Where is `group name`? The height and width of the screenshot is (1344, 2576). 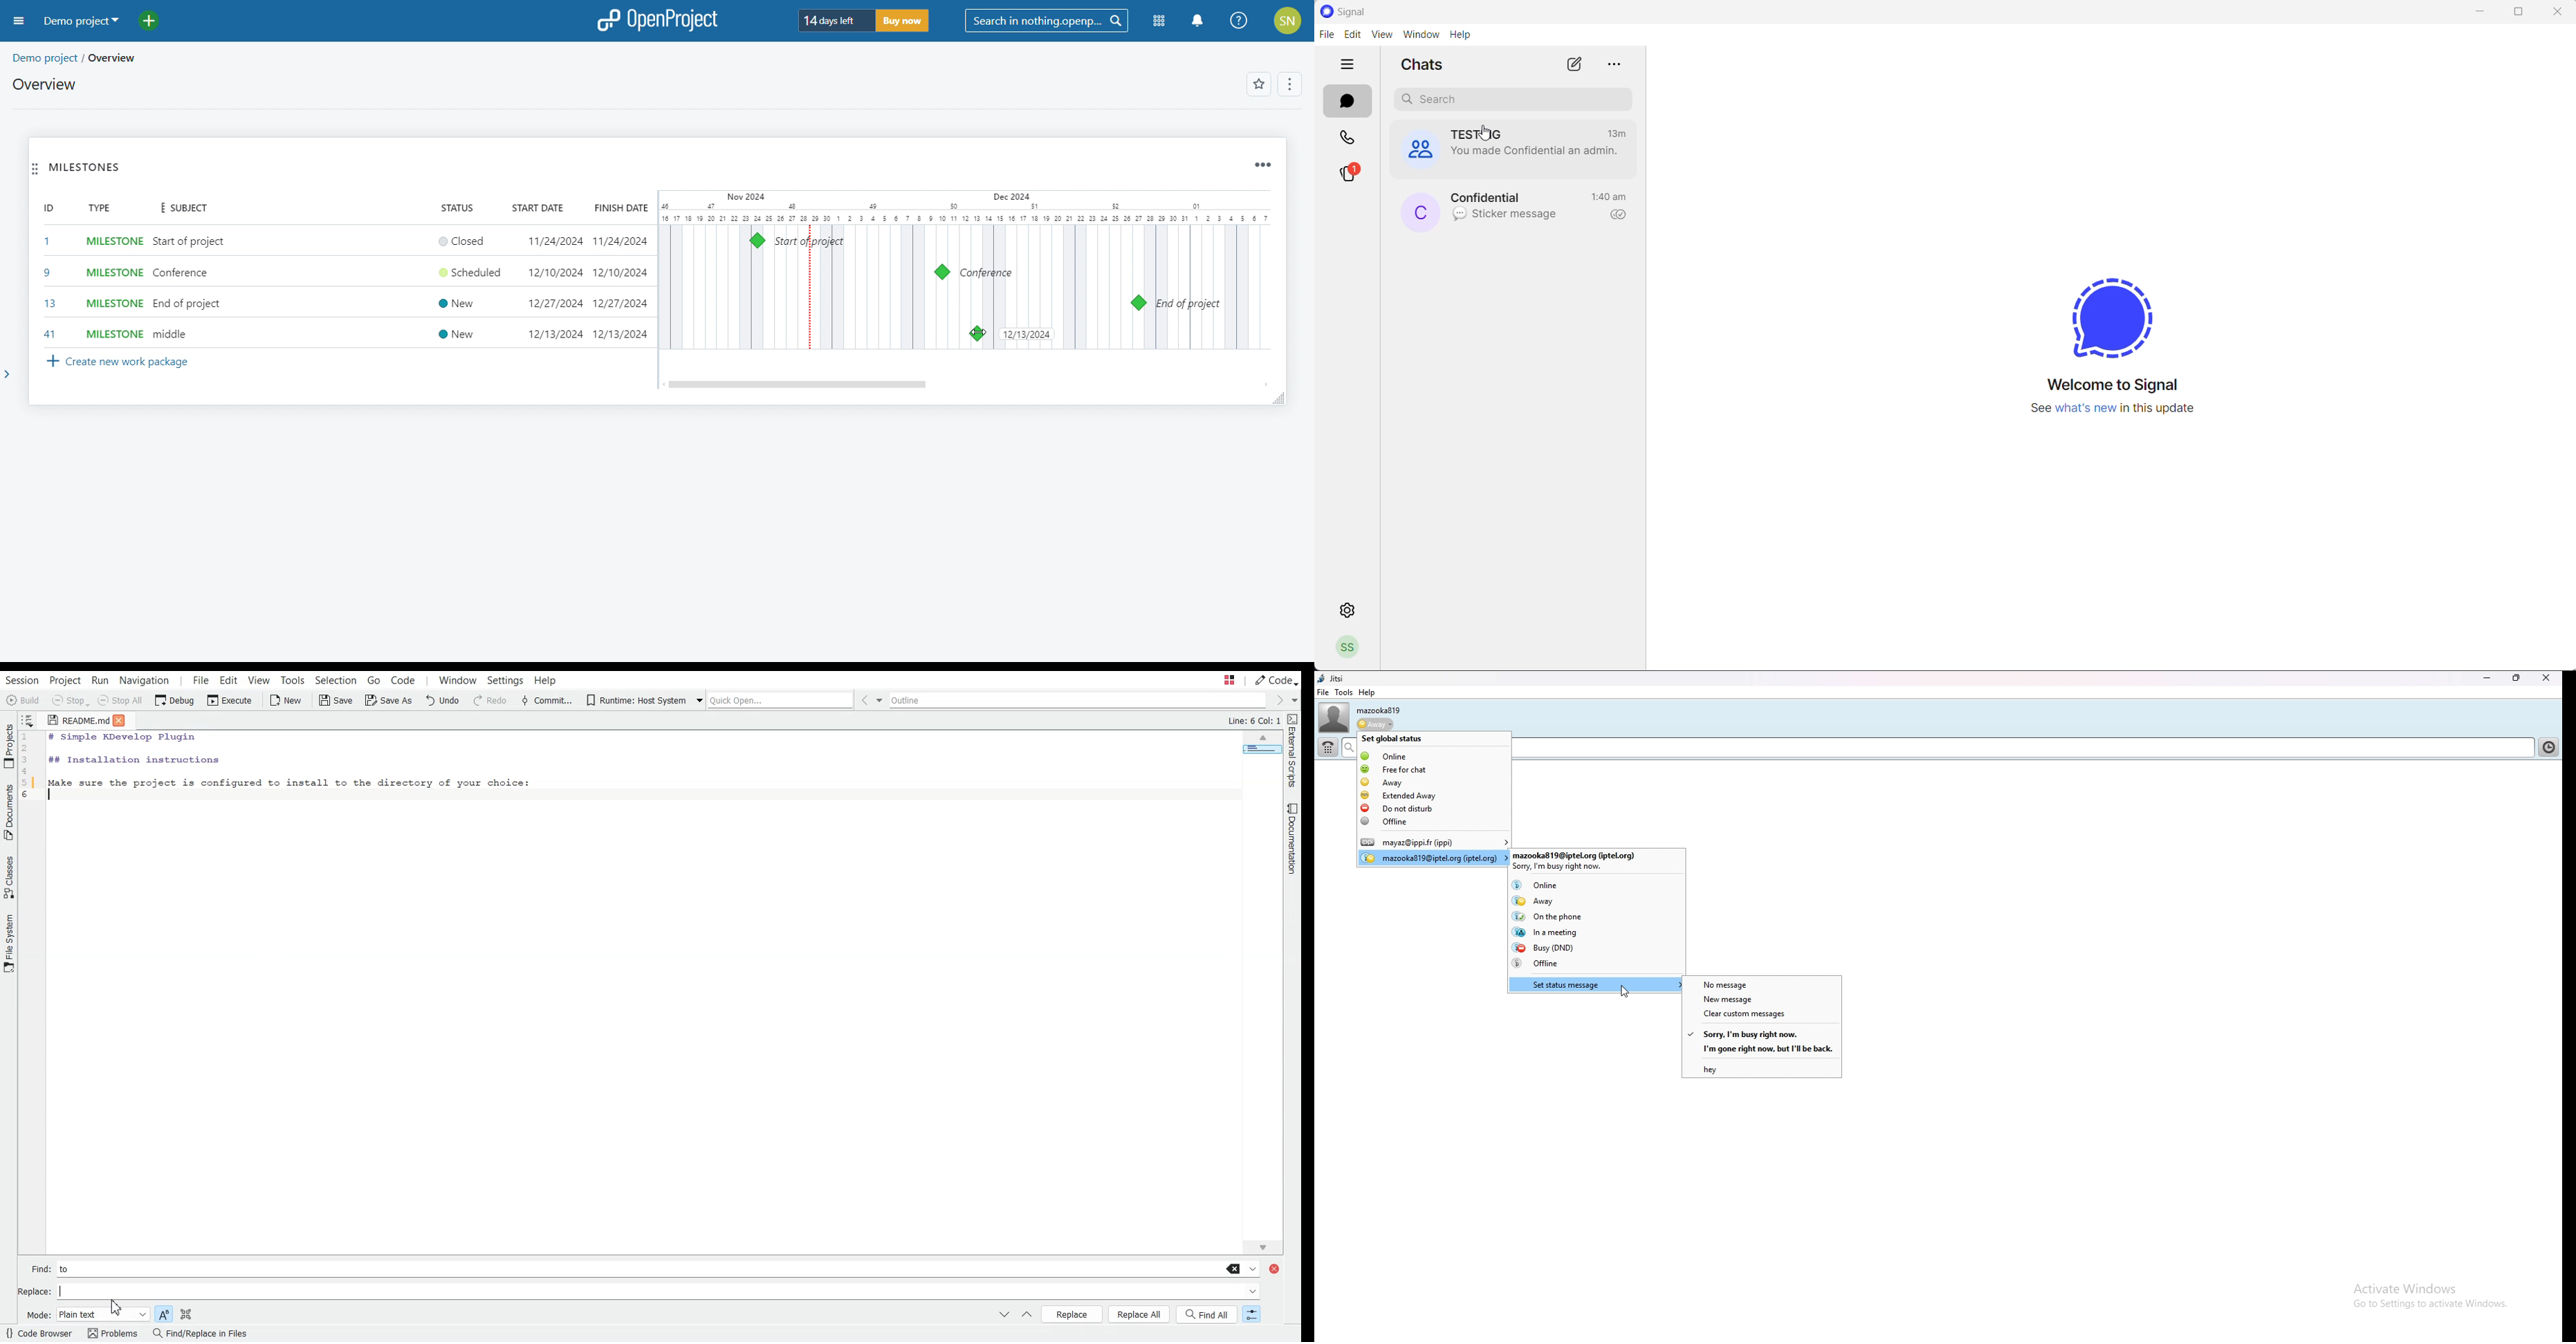
group name is located at coordinates (1487, 134).